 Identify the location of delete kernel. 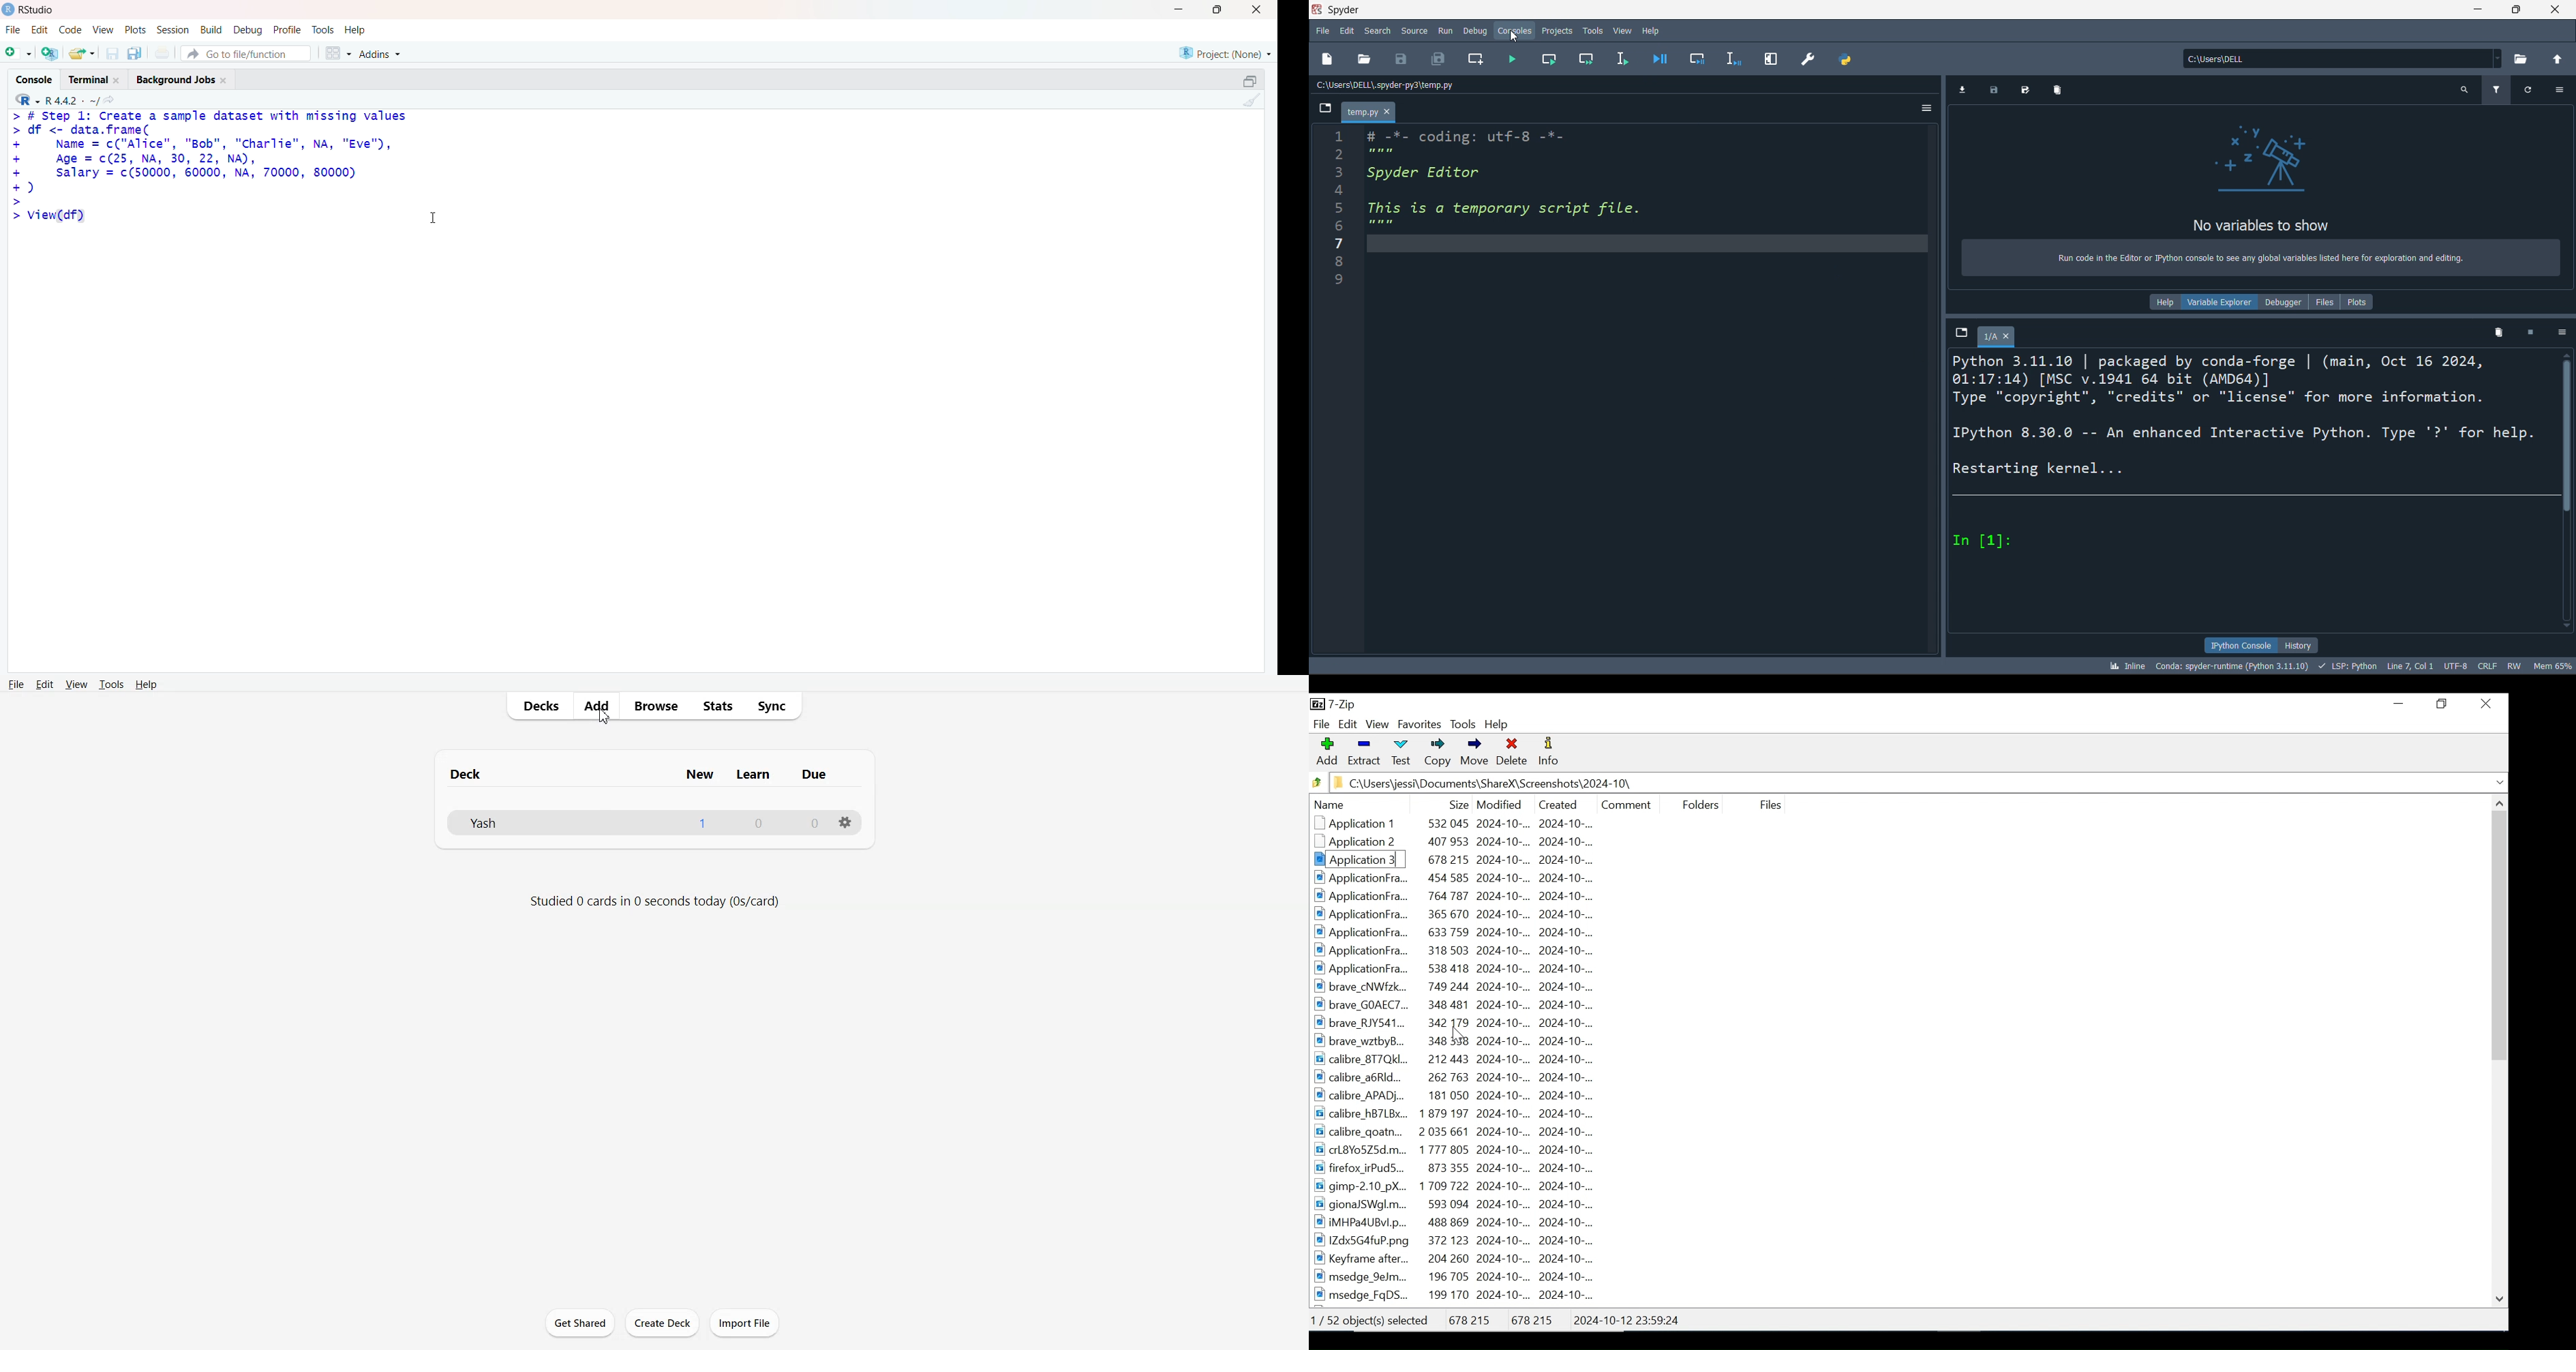
(2502, 332).